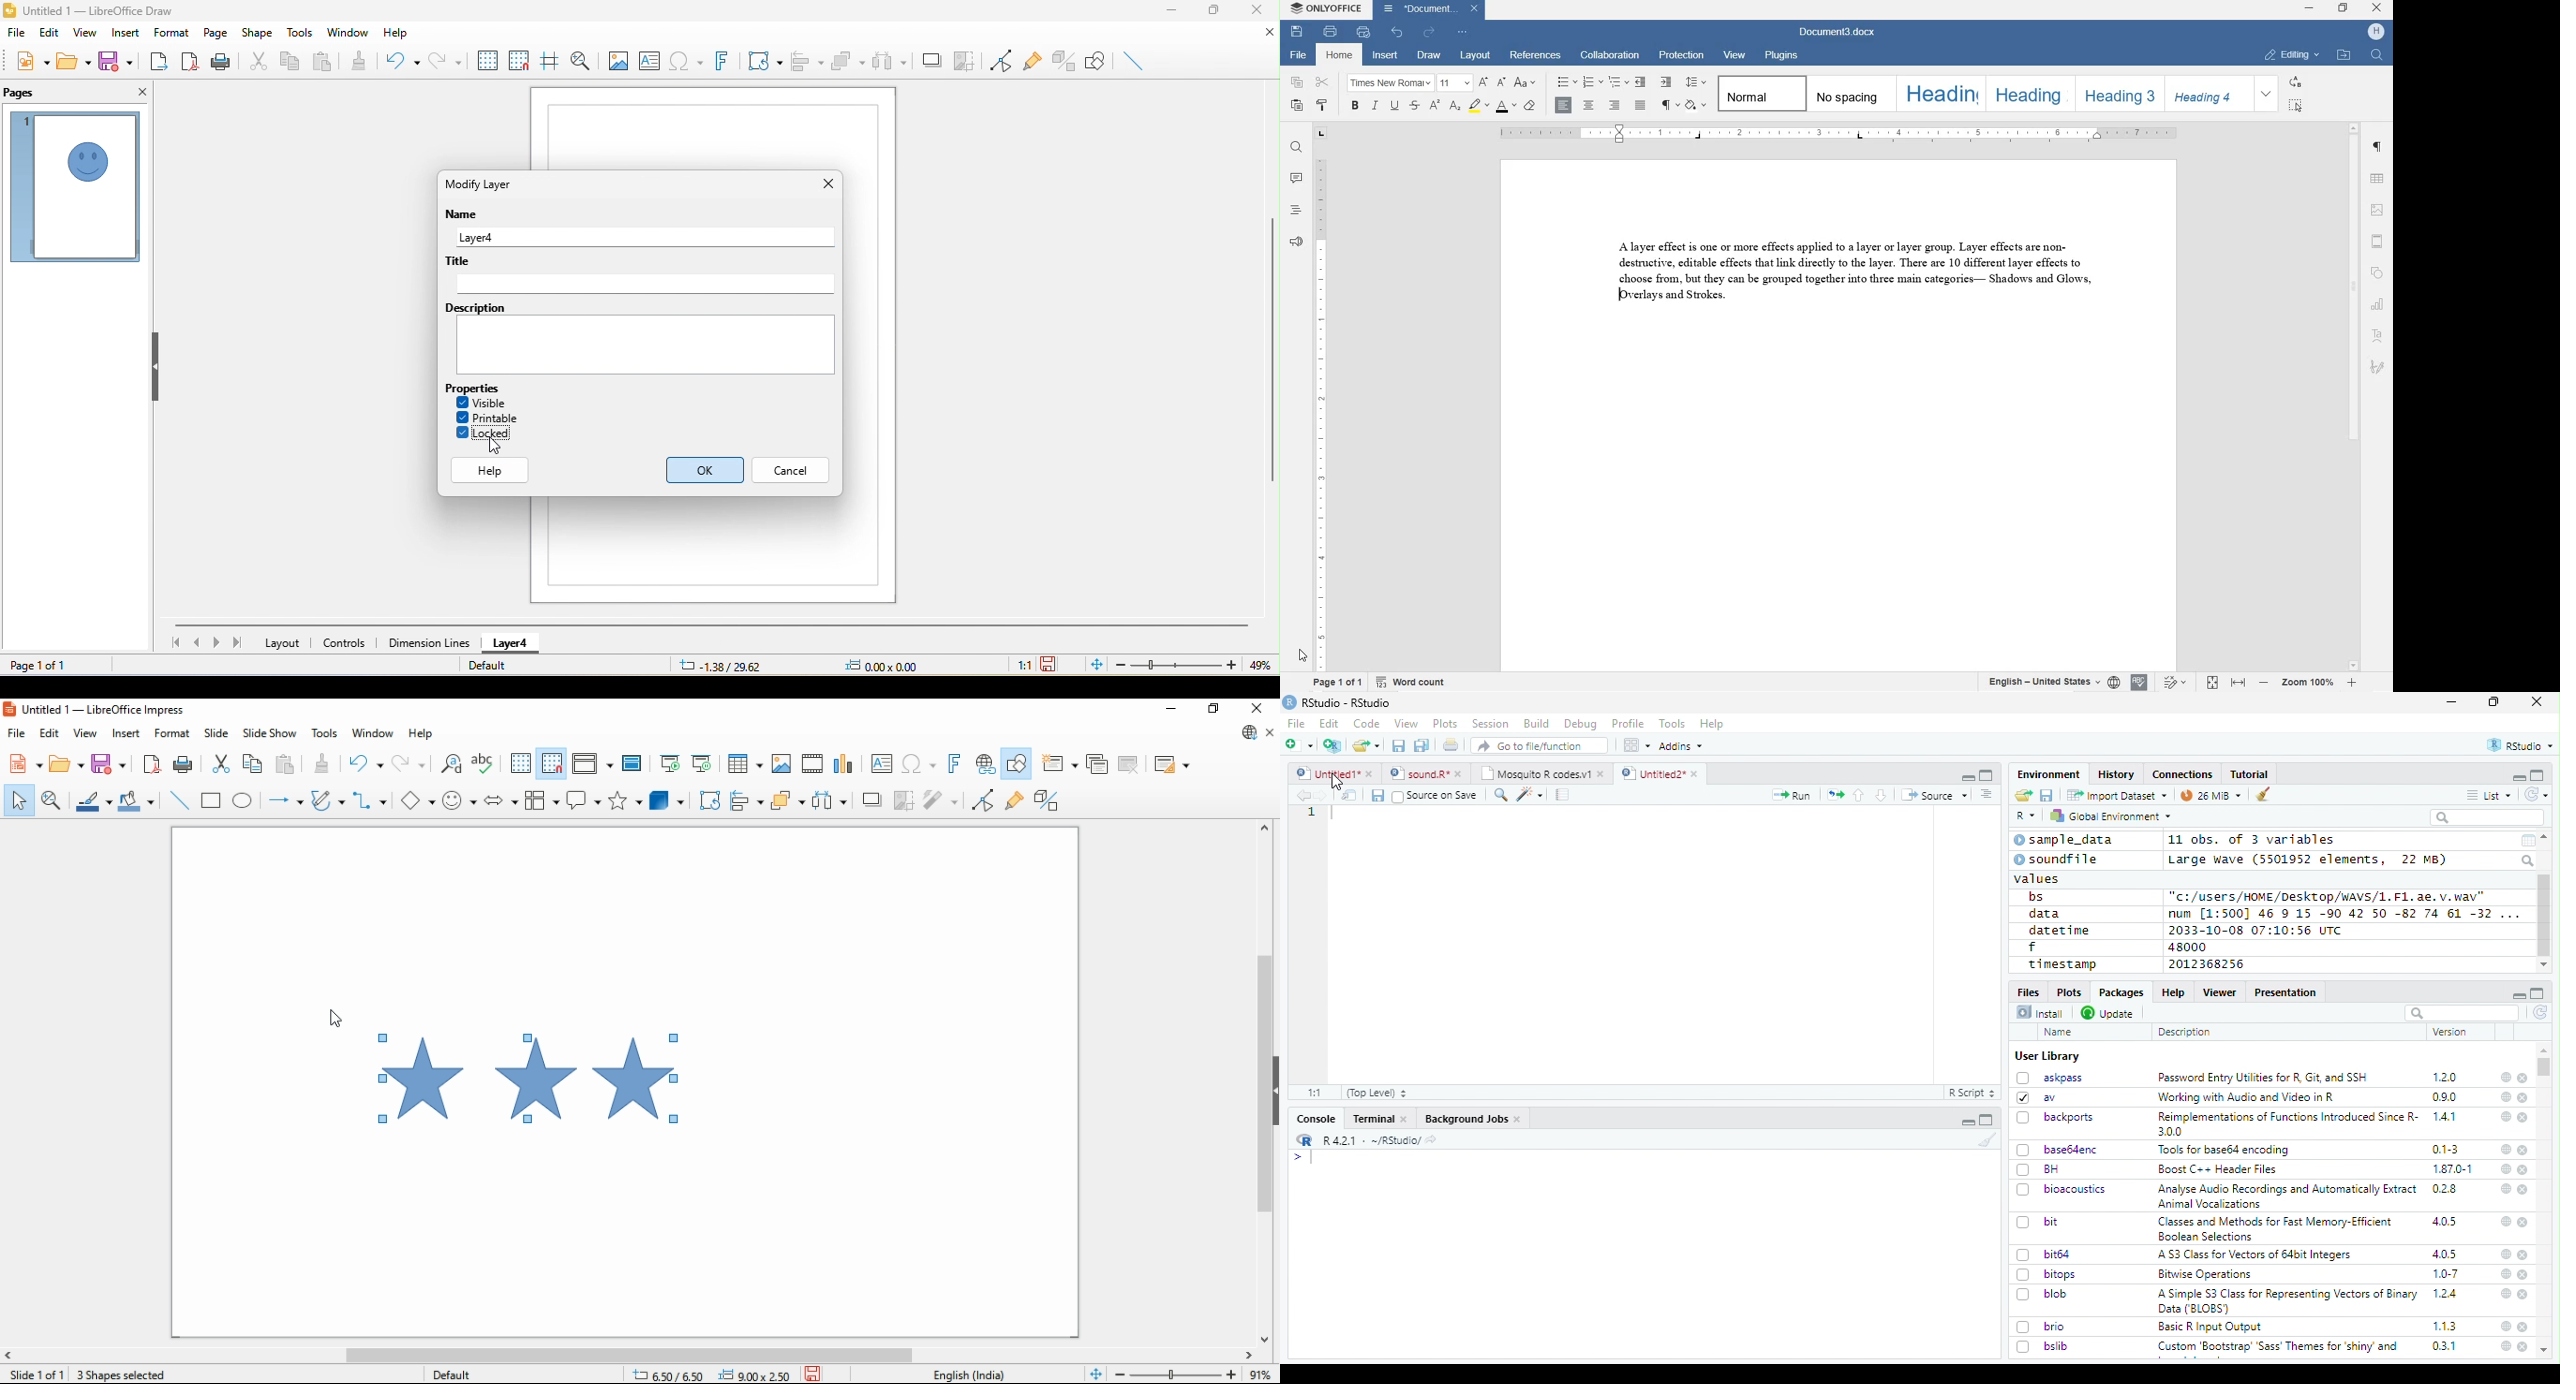  I want to click on Profile, so click(1628, 724).